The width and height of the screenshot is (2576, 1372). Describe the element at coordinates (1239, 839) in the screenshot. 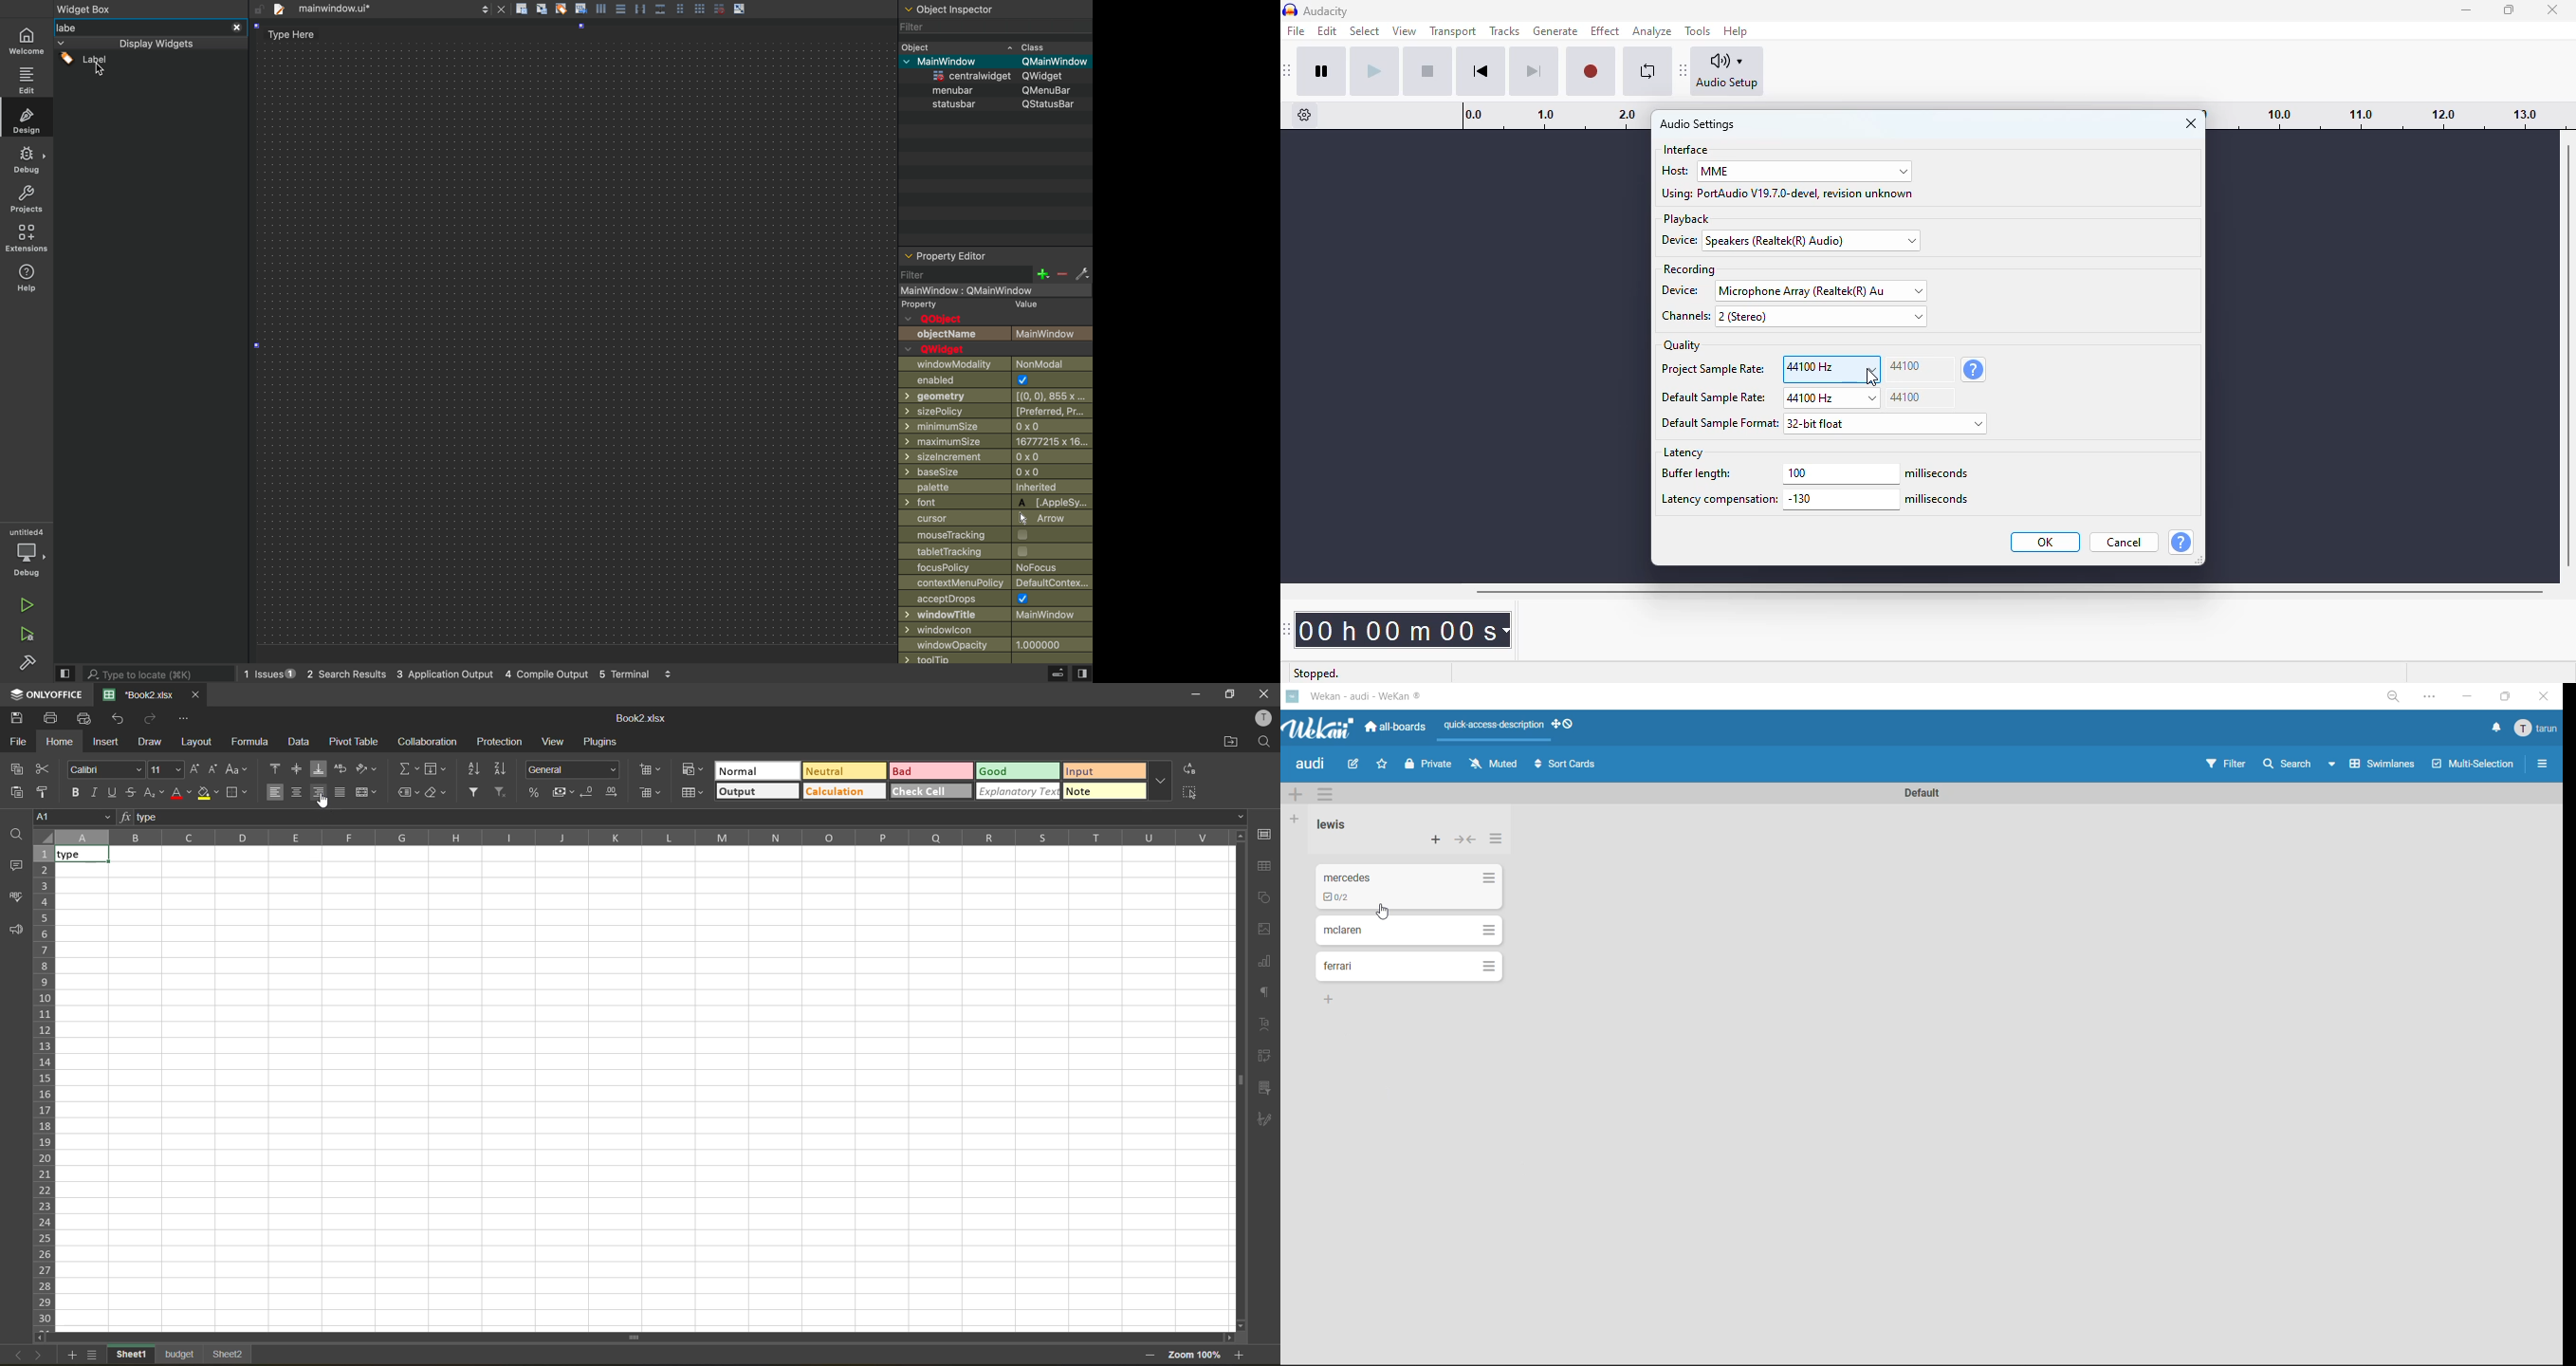

I see `move up` at that location.